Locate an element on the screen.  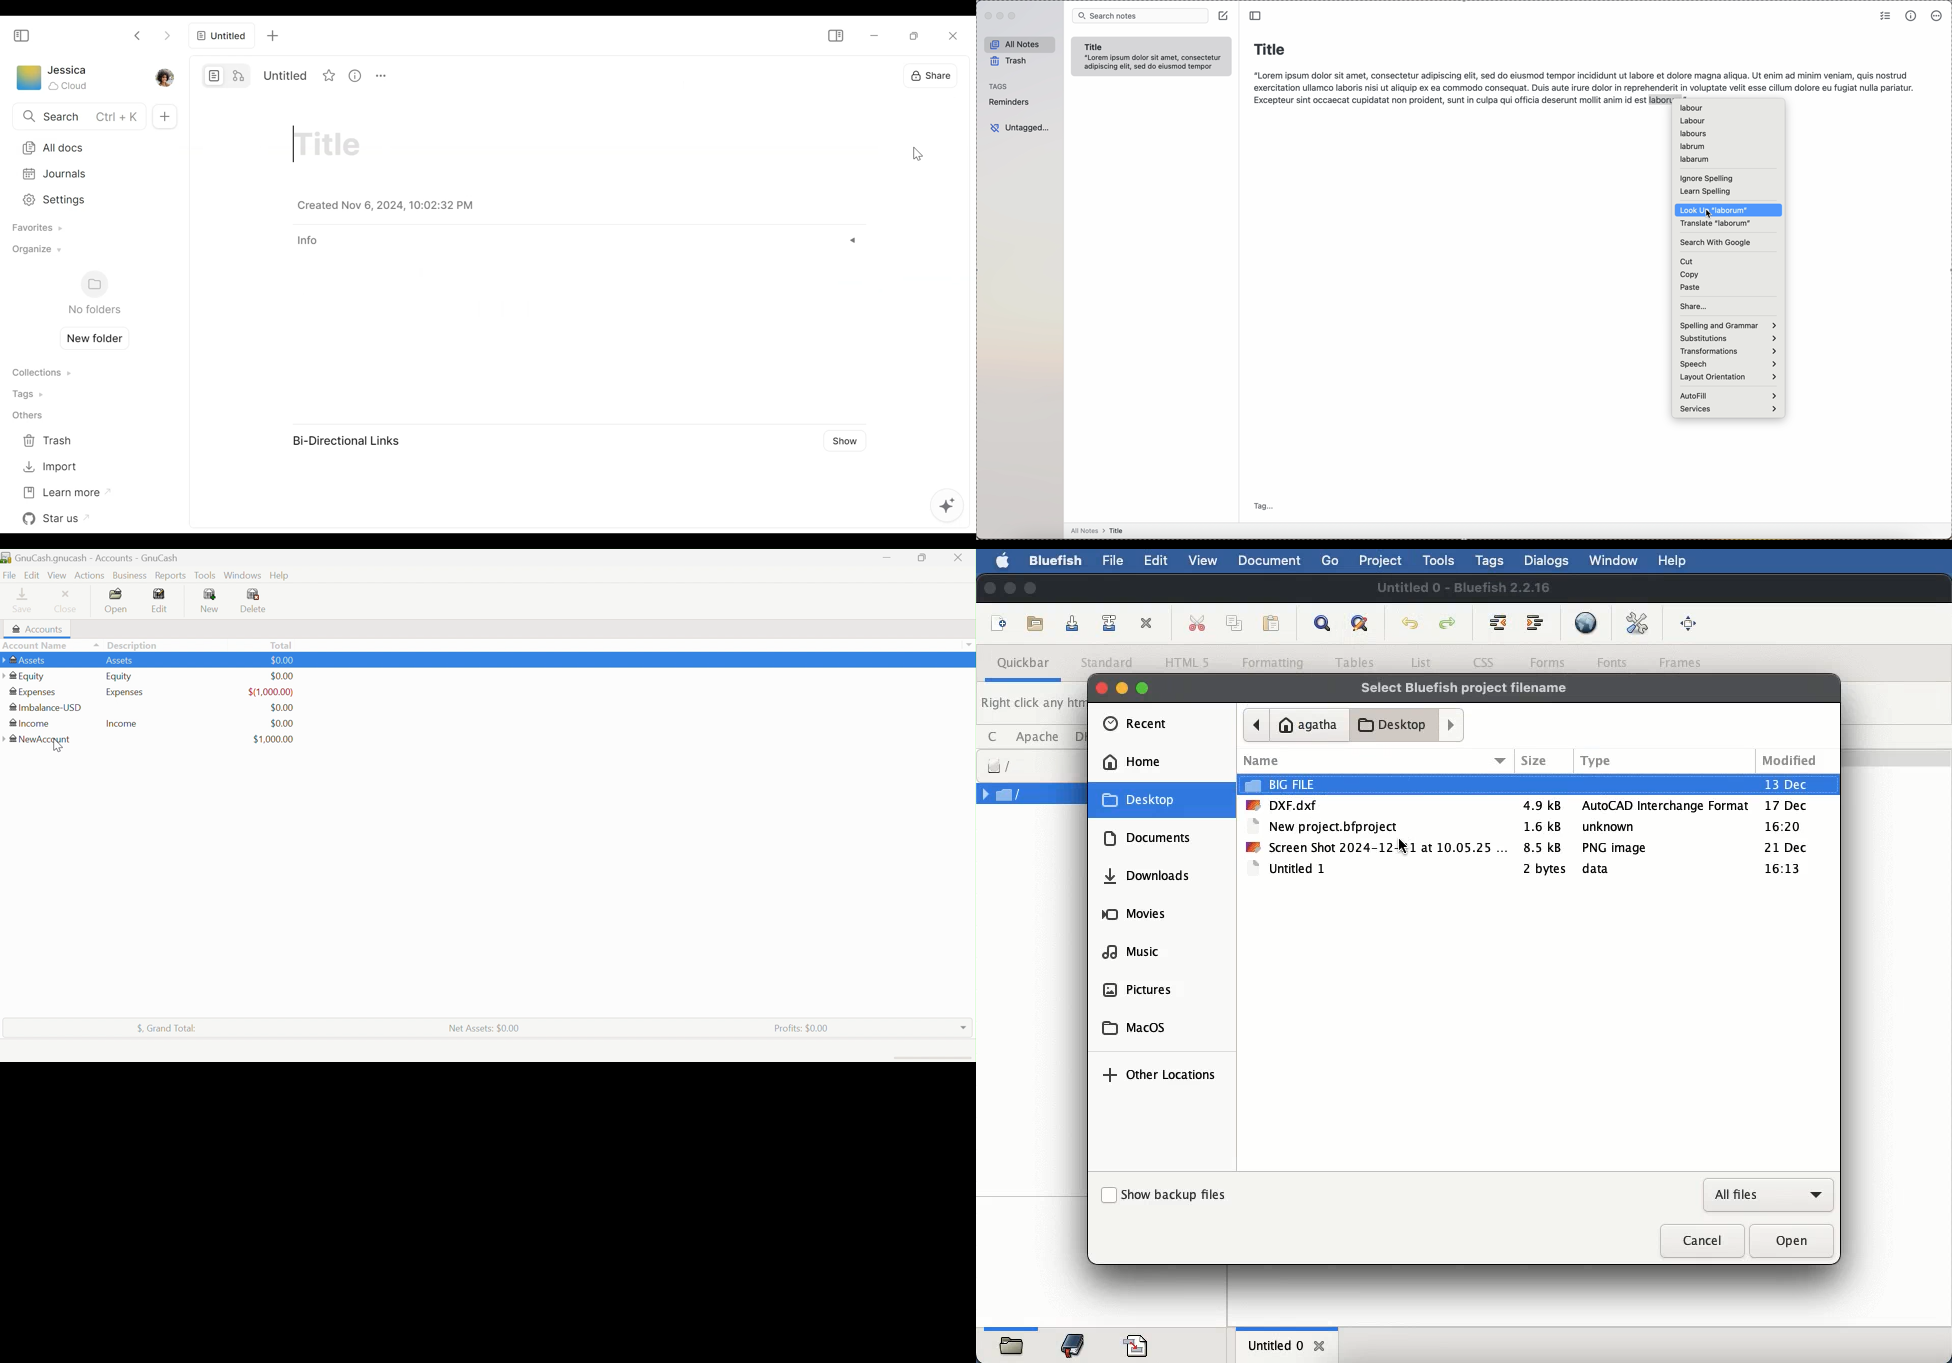
PNG image is located at coordinates (1613, 847).